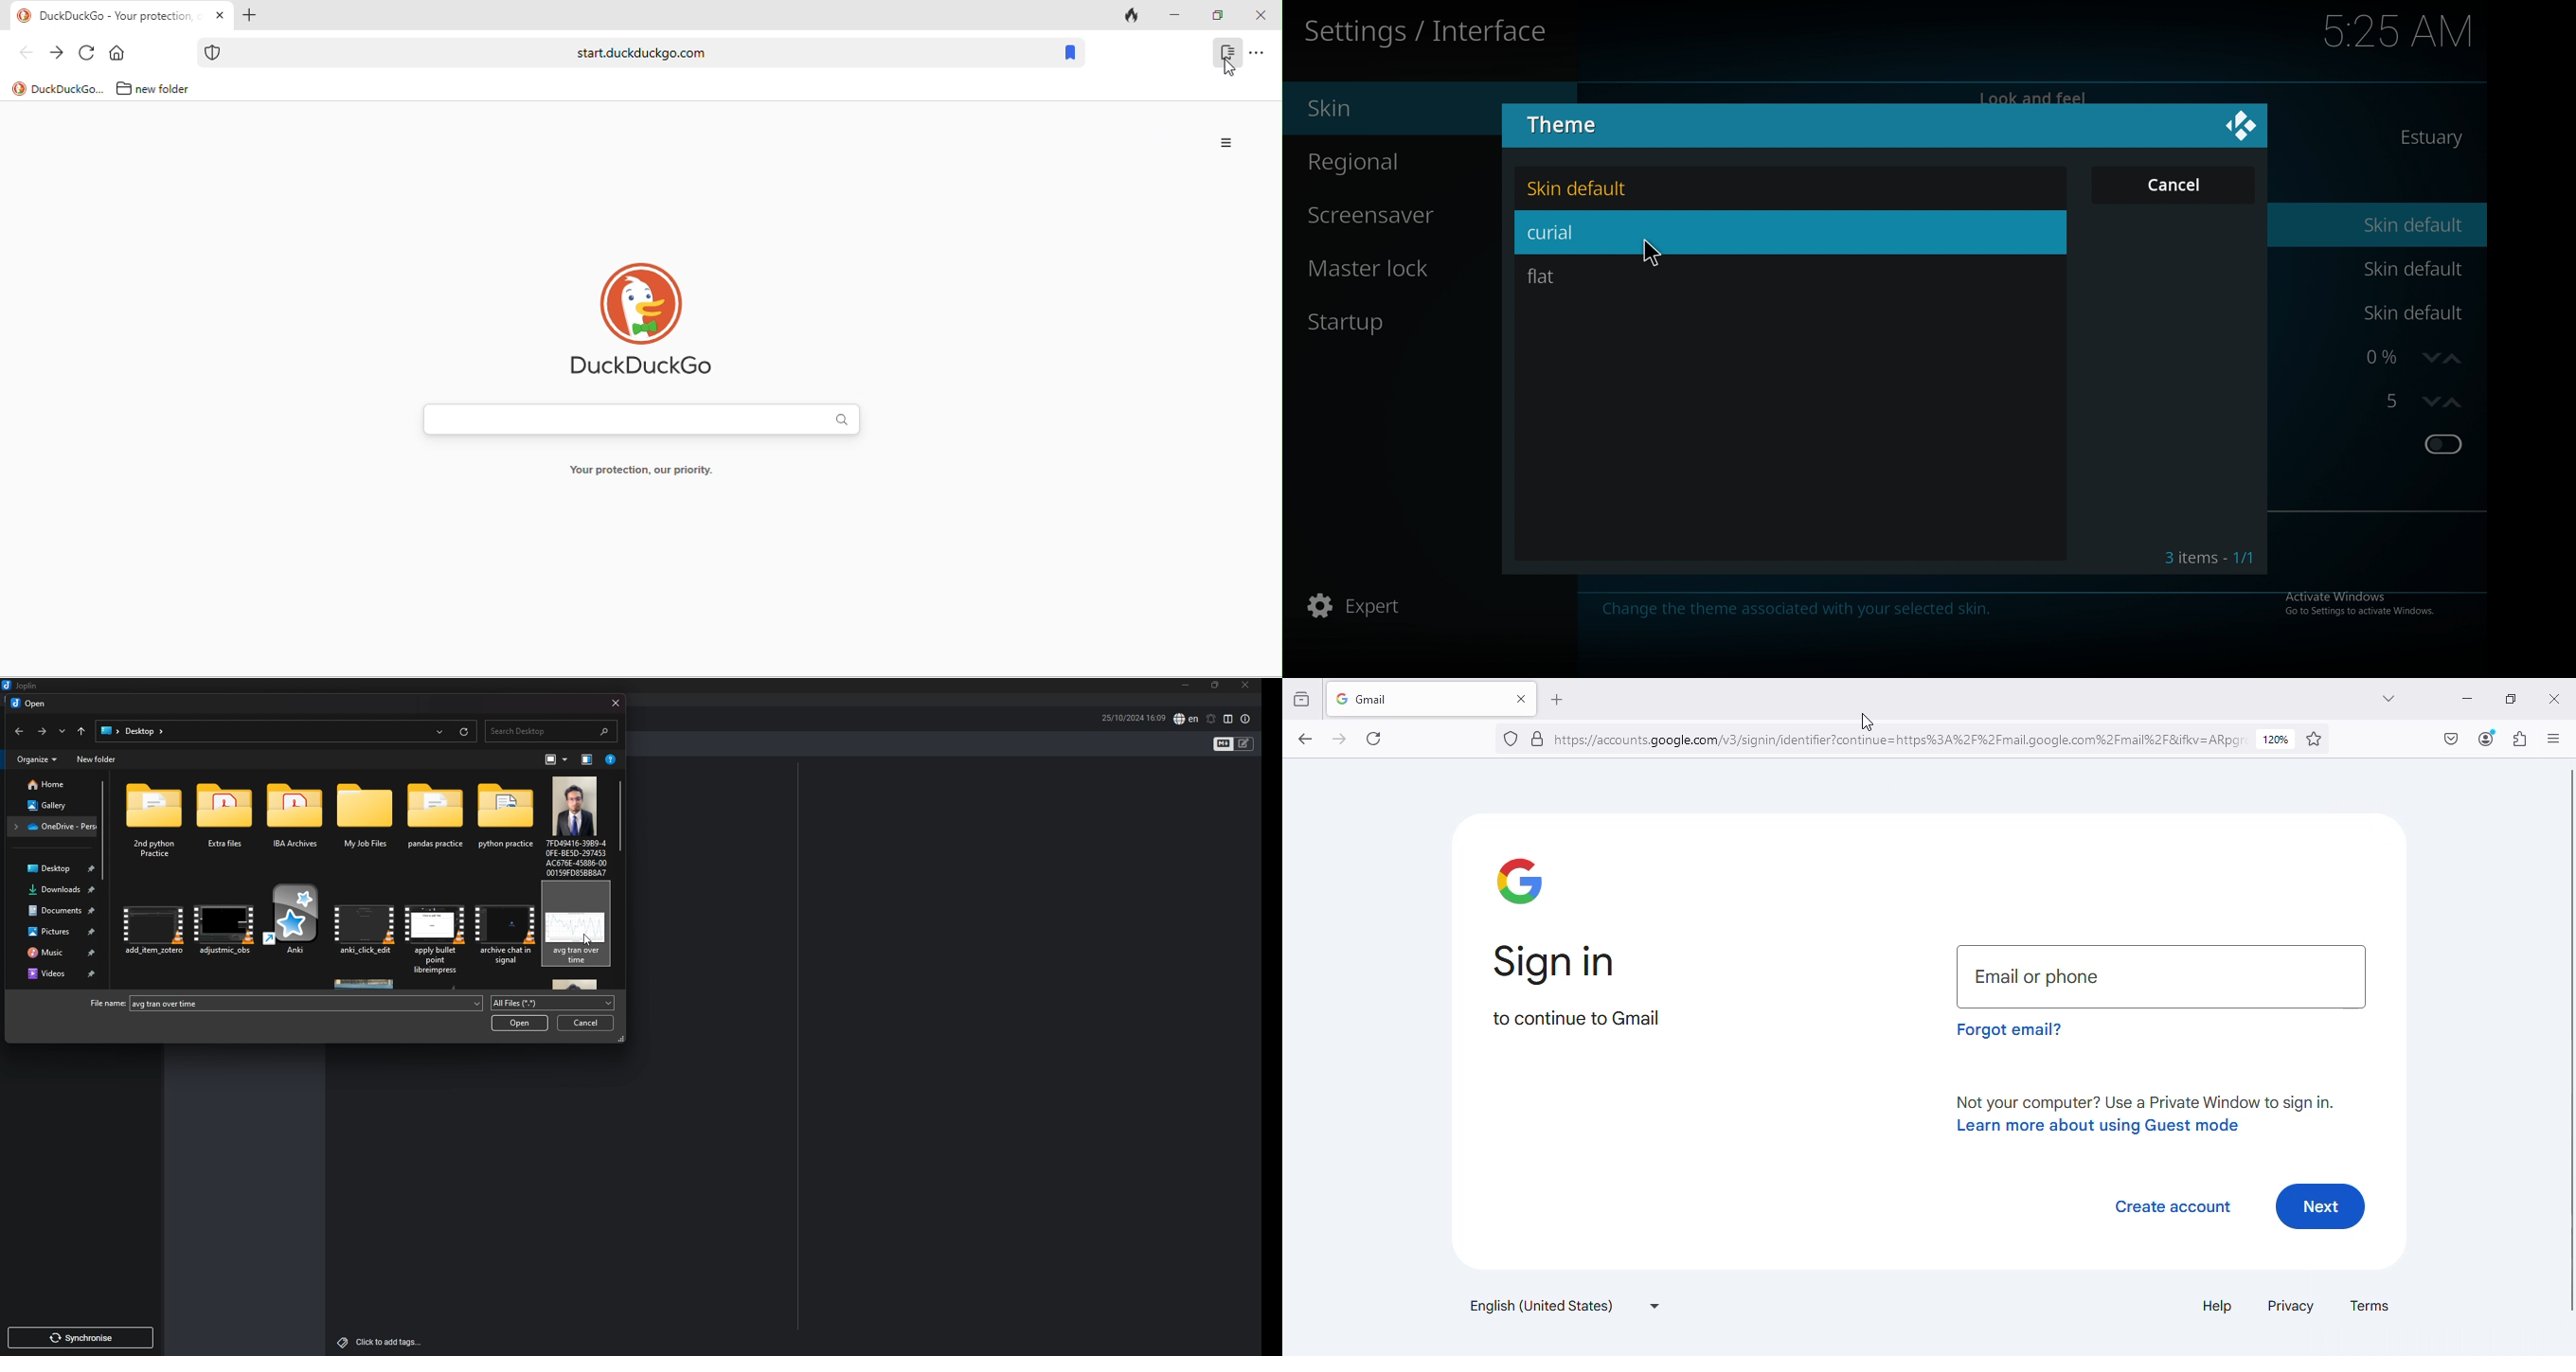  Describe the element at coordinates (145, 731) in the screenshot. I see `desktop` at that location.